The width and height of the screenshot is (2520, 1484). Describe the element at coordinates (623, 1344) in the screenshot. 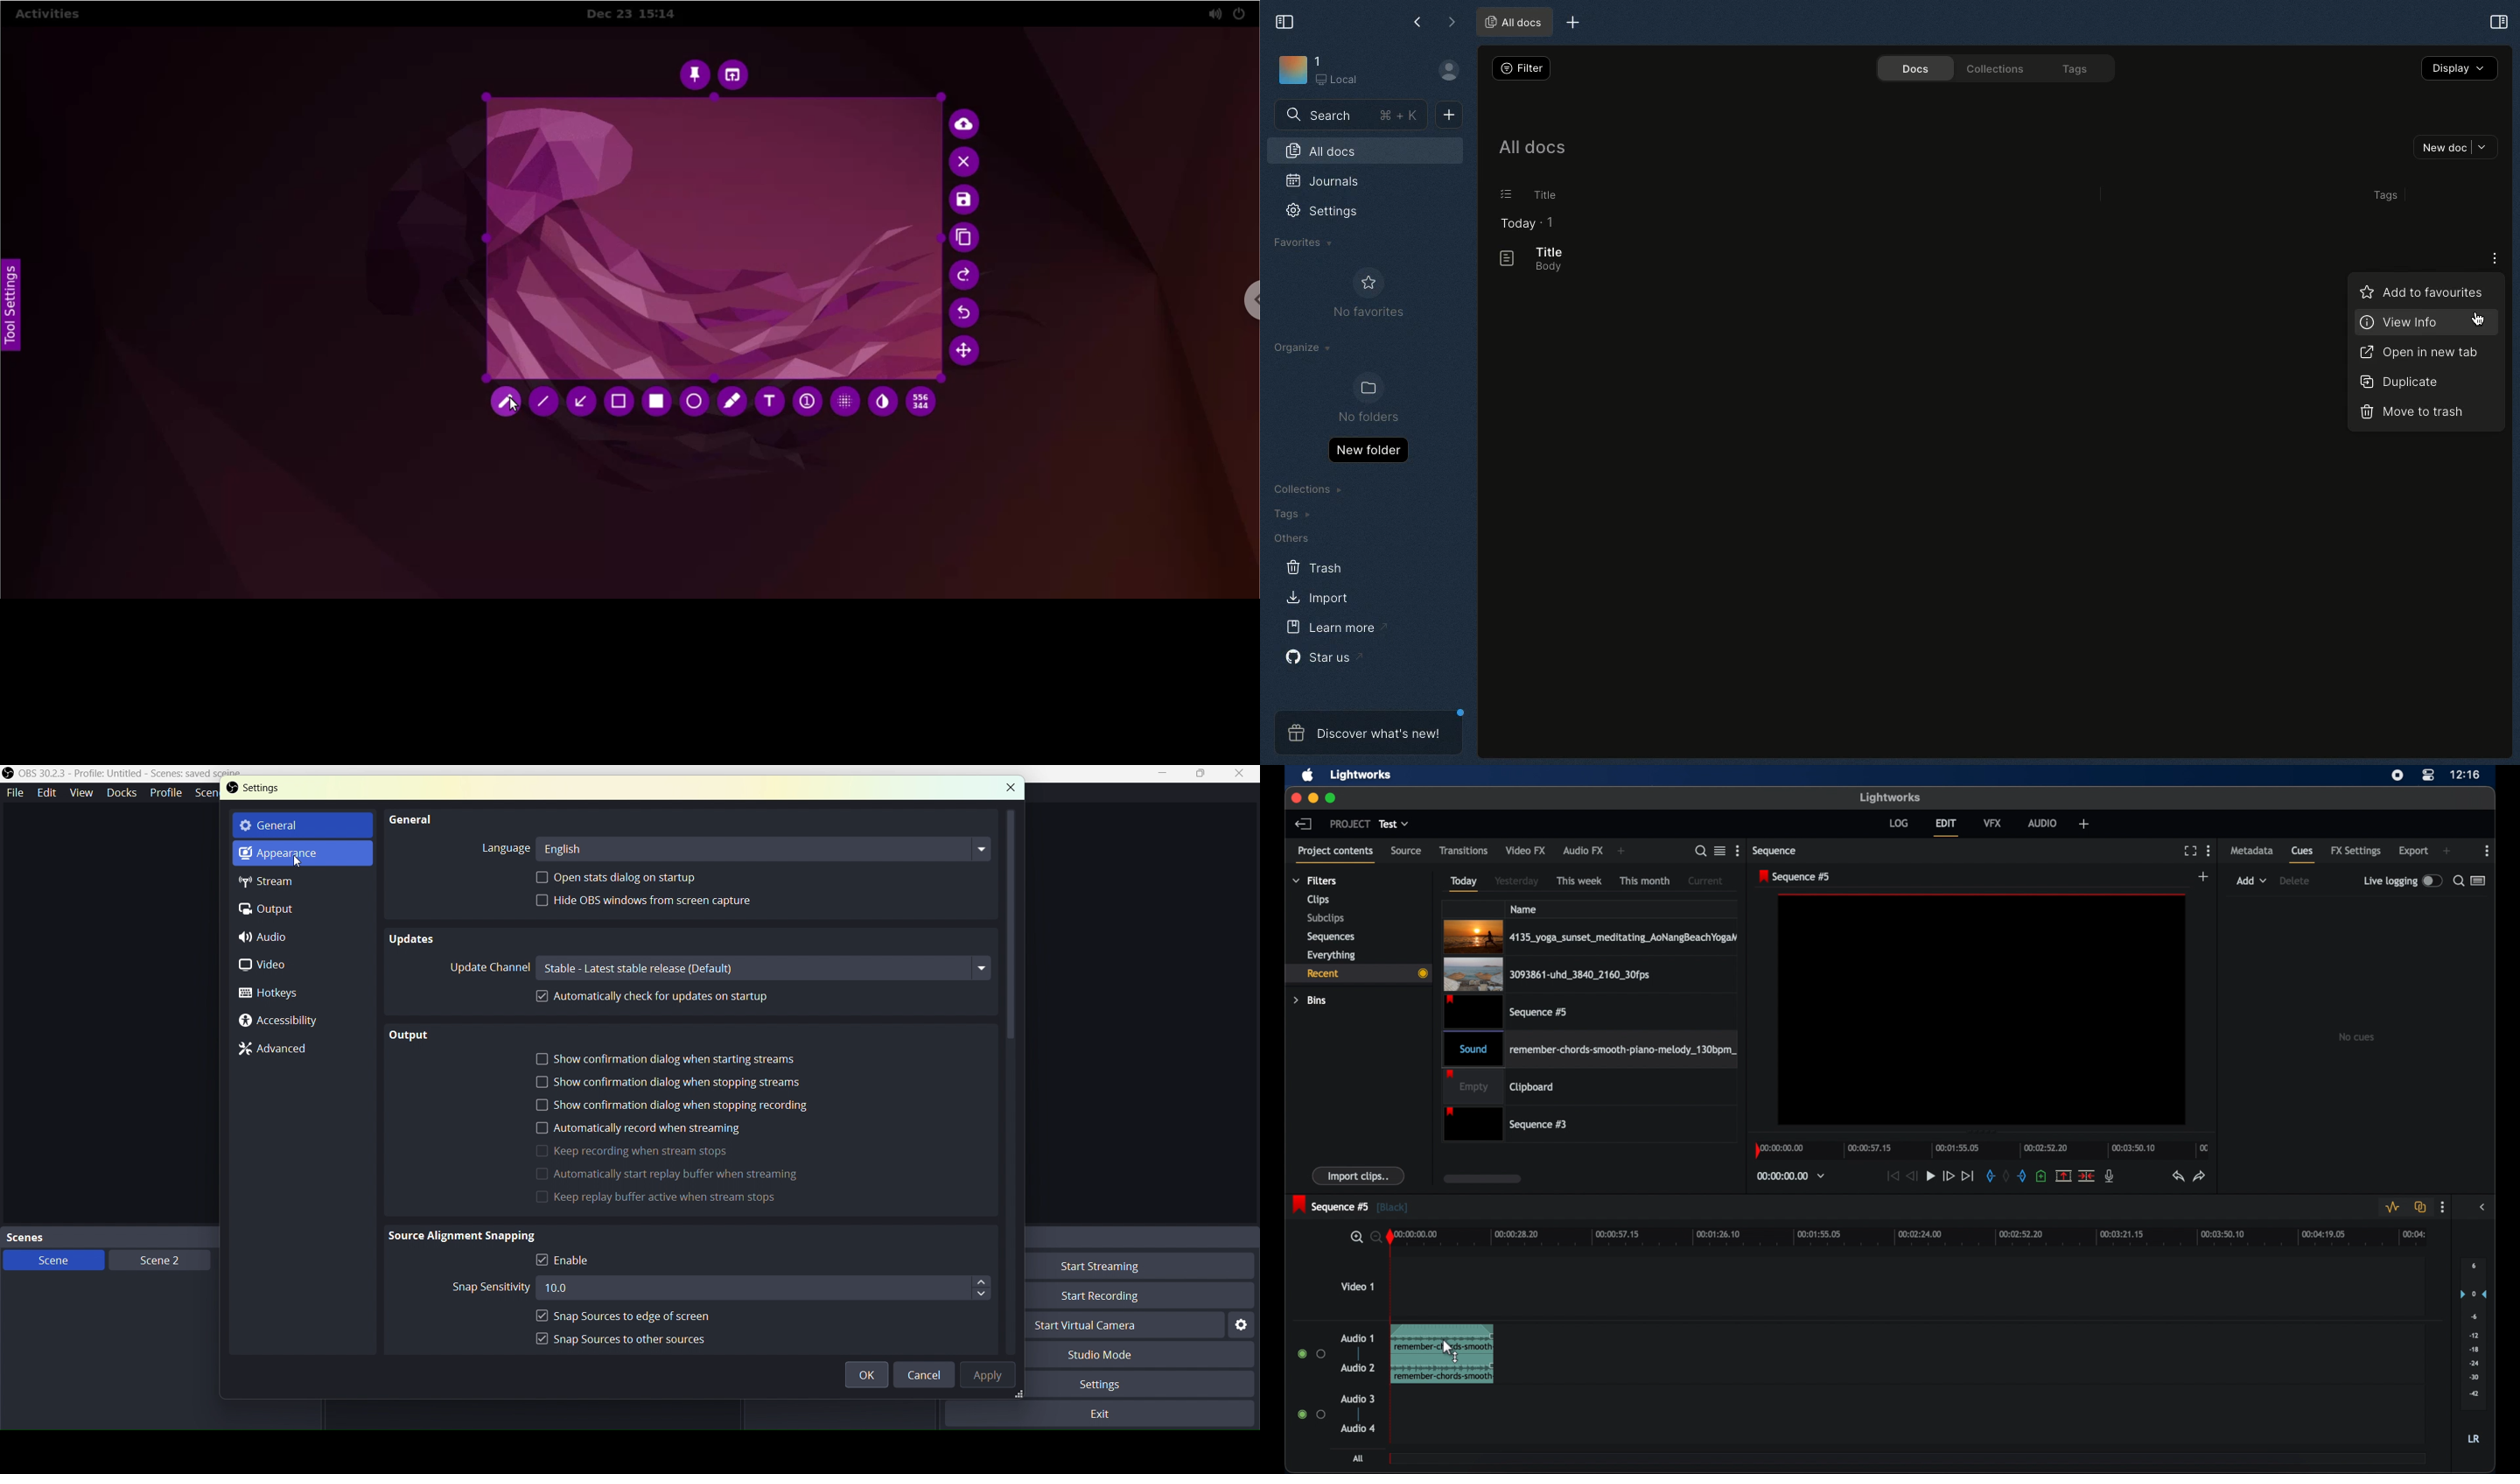

I see `Snap sources to other sources` at that location.